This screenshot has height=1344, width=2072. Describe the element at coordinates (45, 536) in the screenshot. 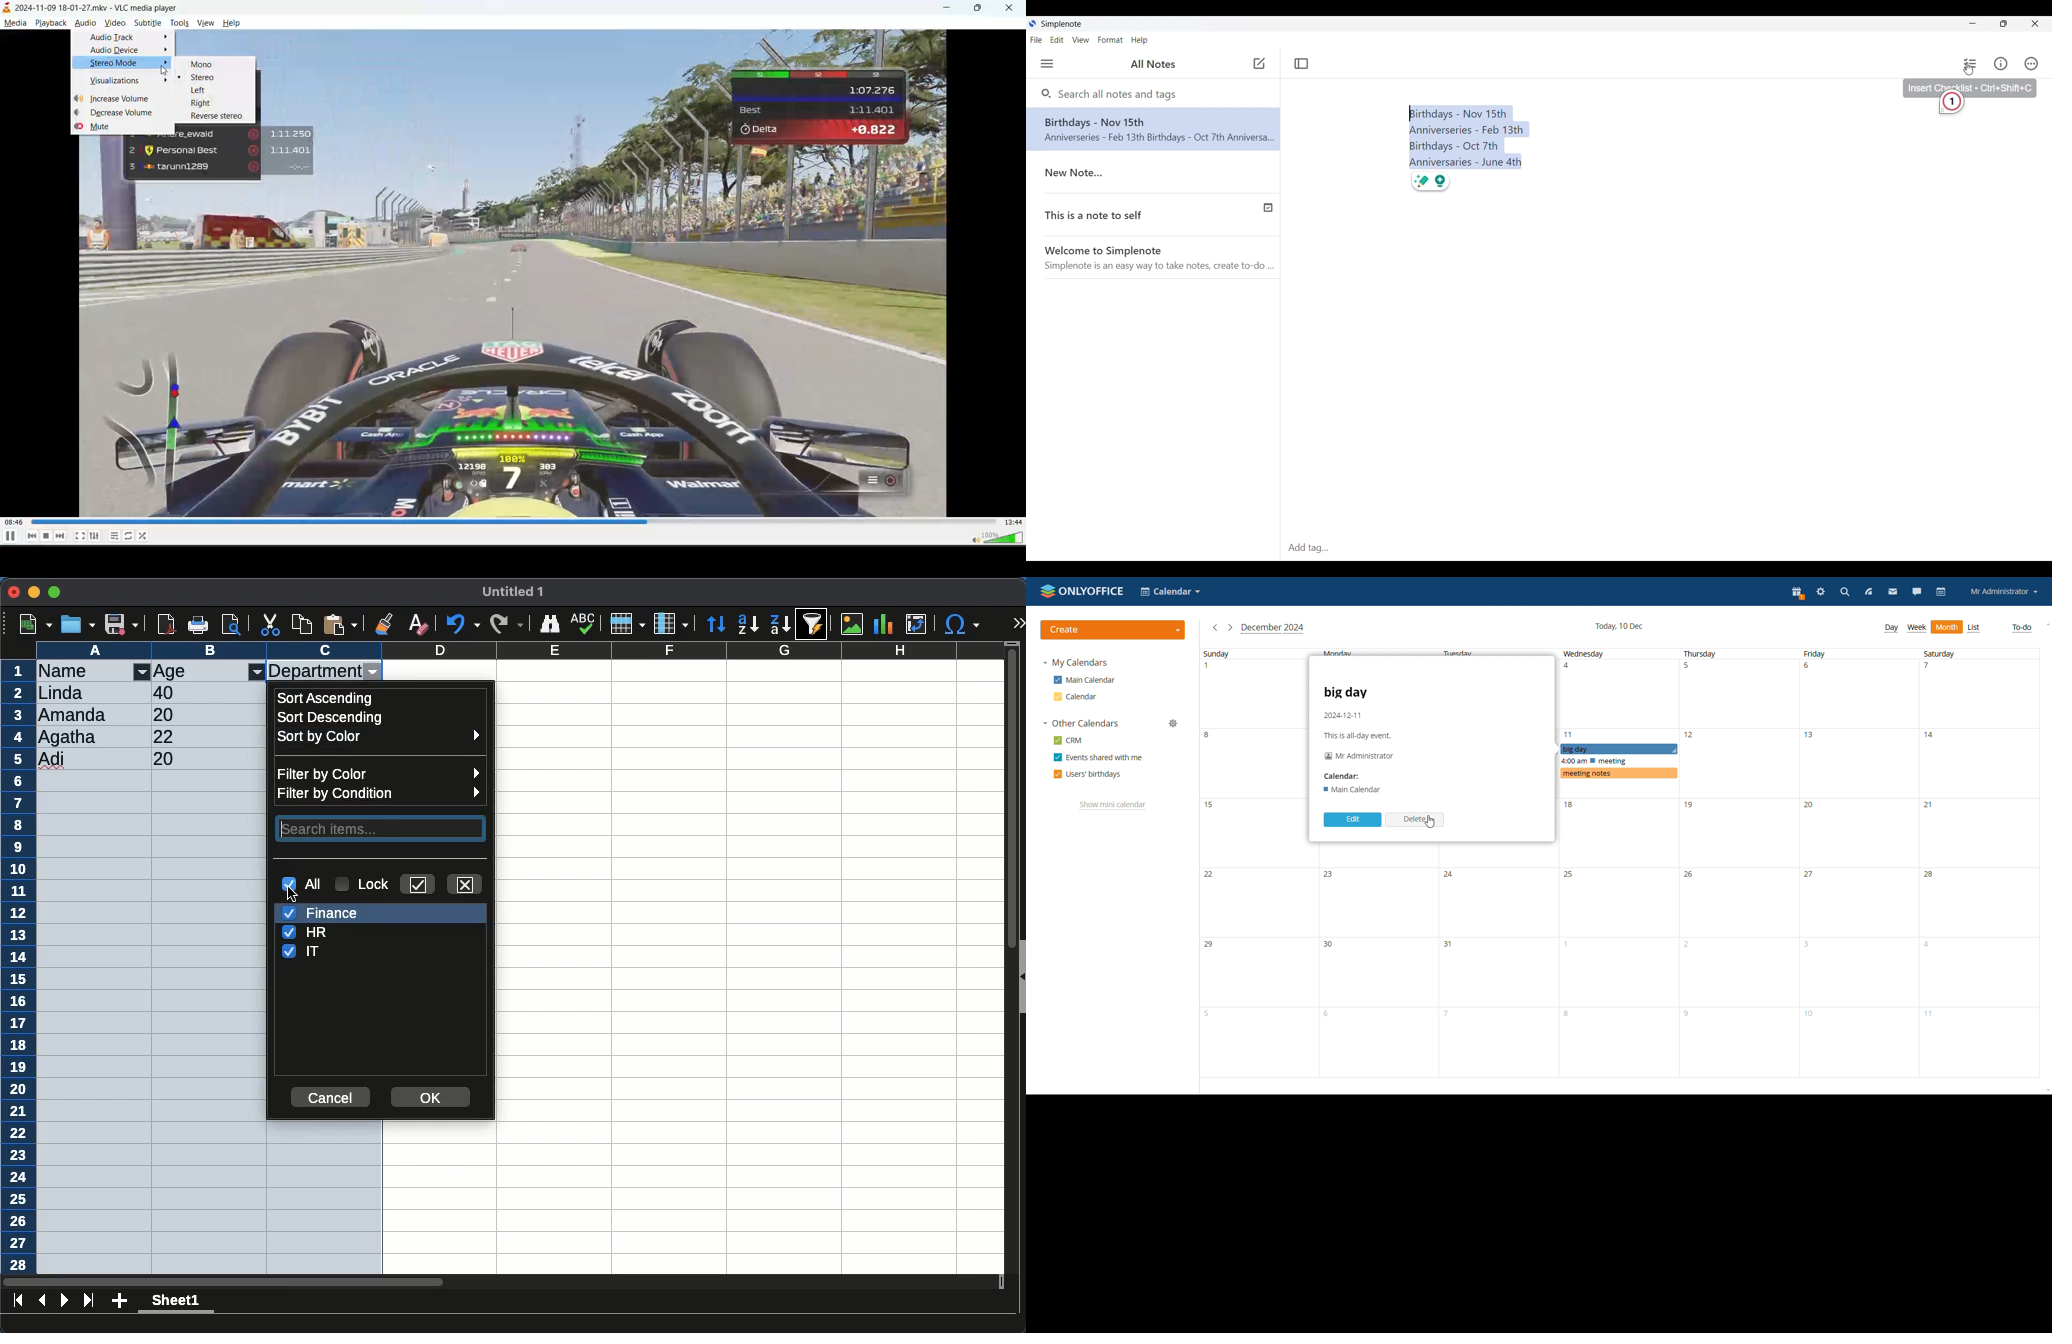

I see `stop` at that location.